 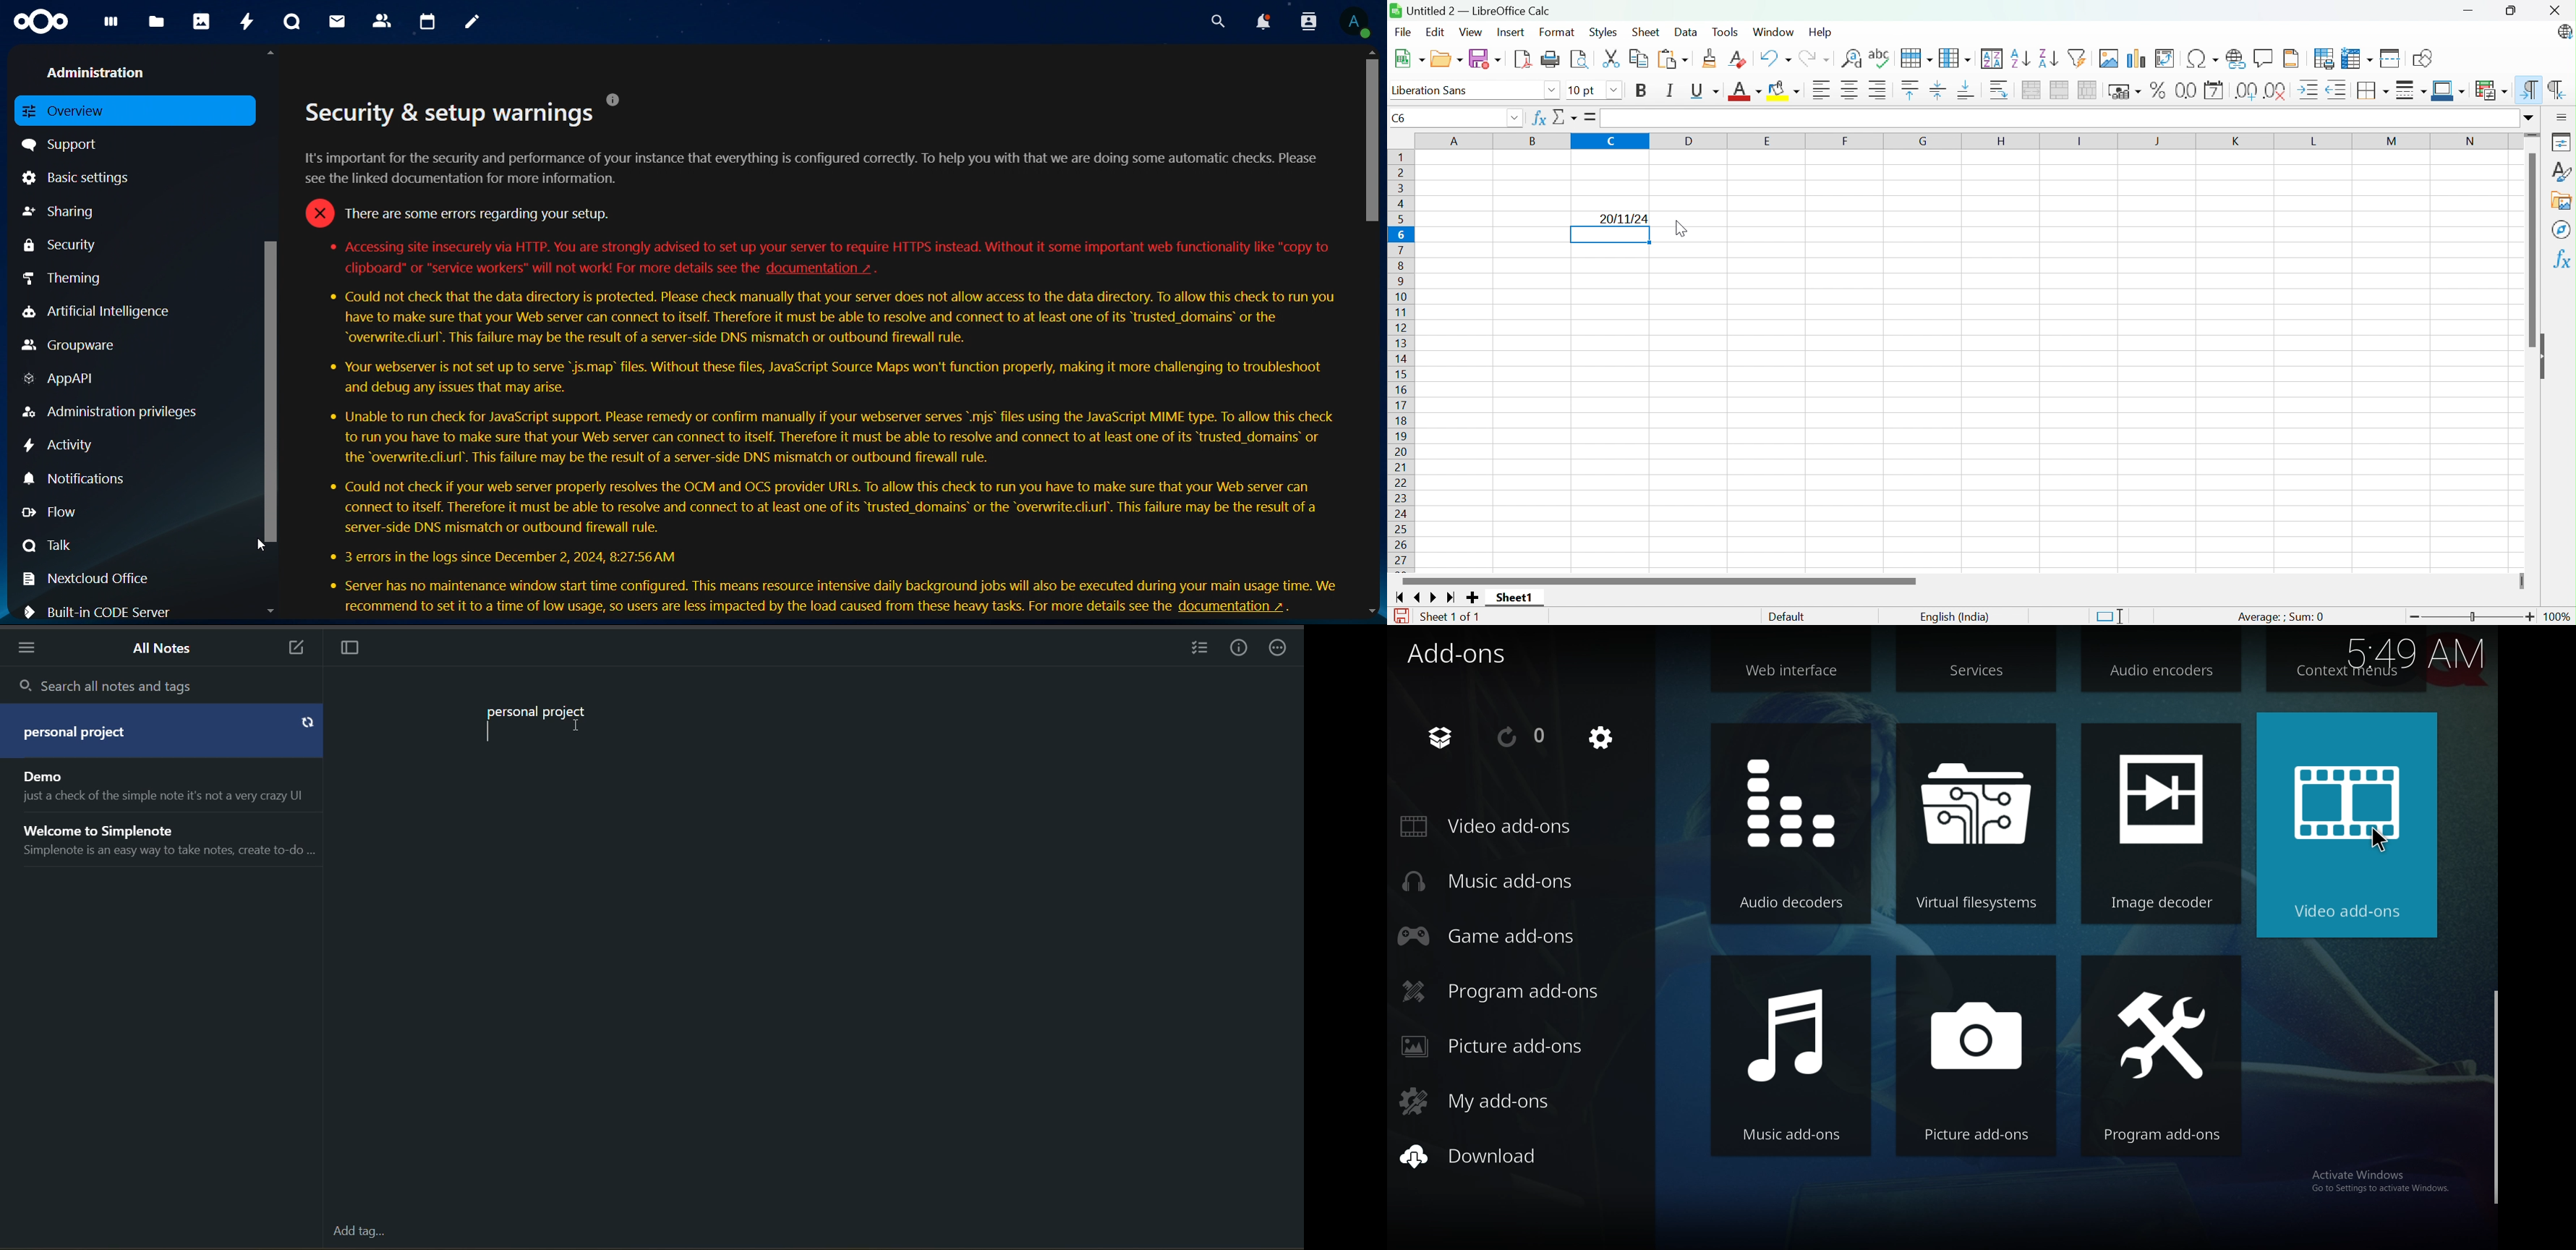 I want to click on Styles, so click(x=2561, y=171).